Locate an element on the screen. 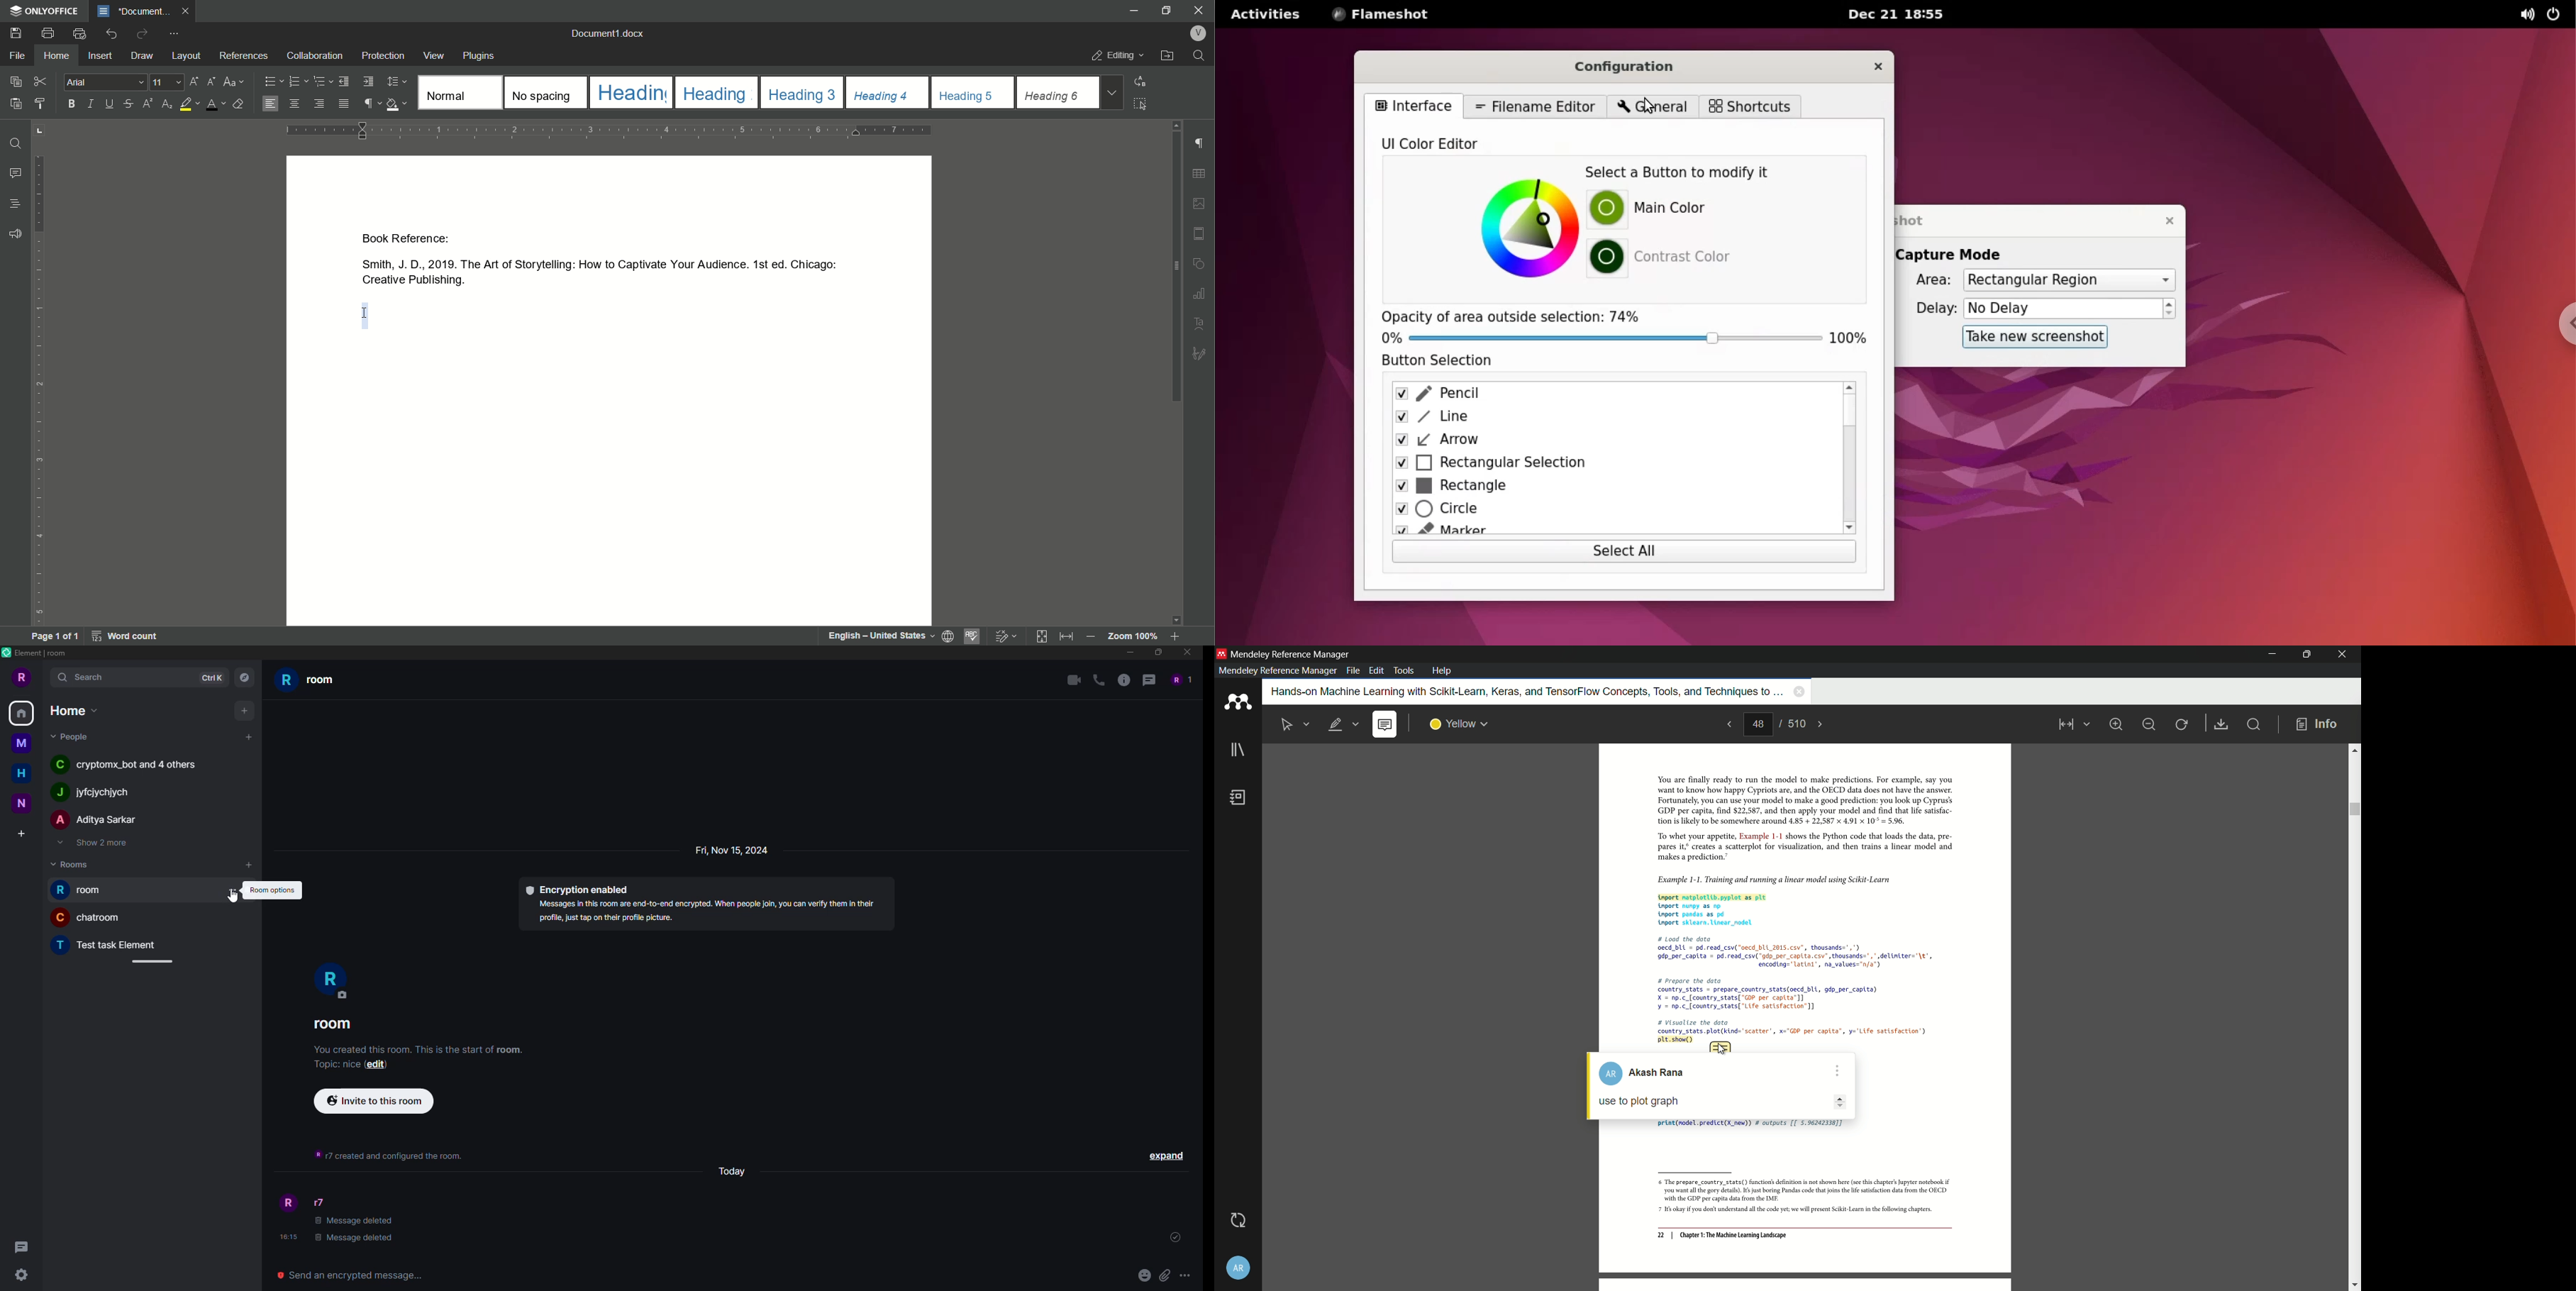 The width and height of the screenshot is (2576, 1316). select is located at coordinates (1288, 725).